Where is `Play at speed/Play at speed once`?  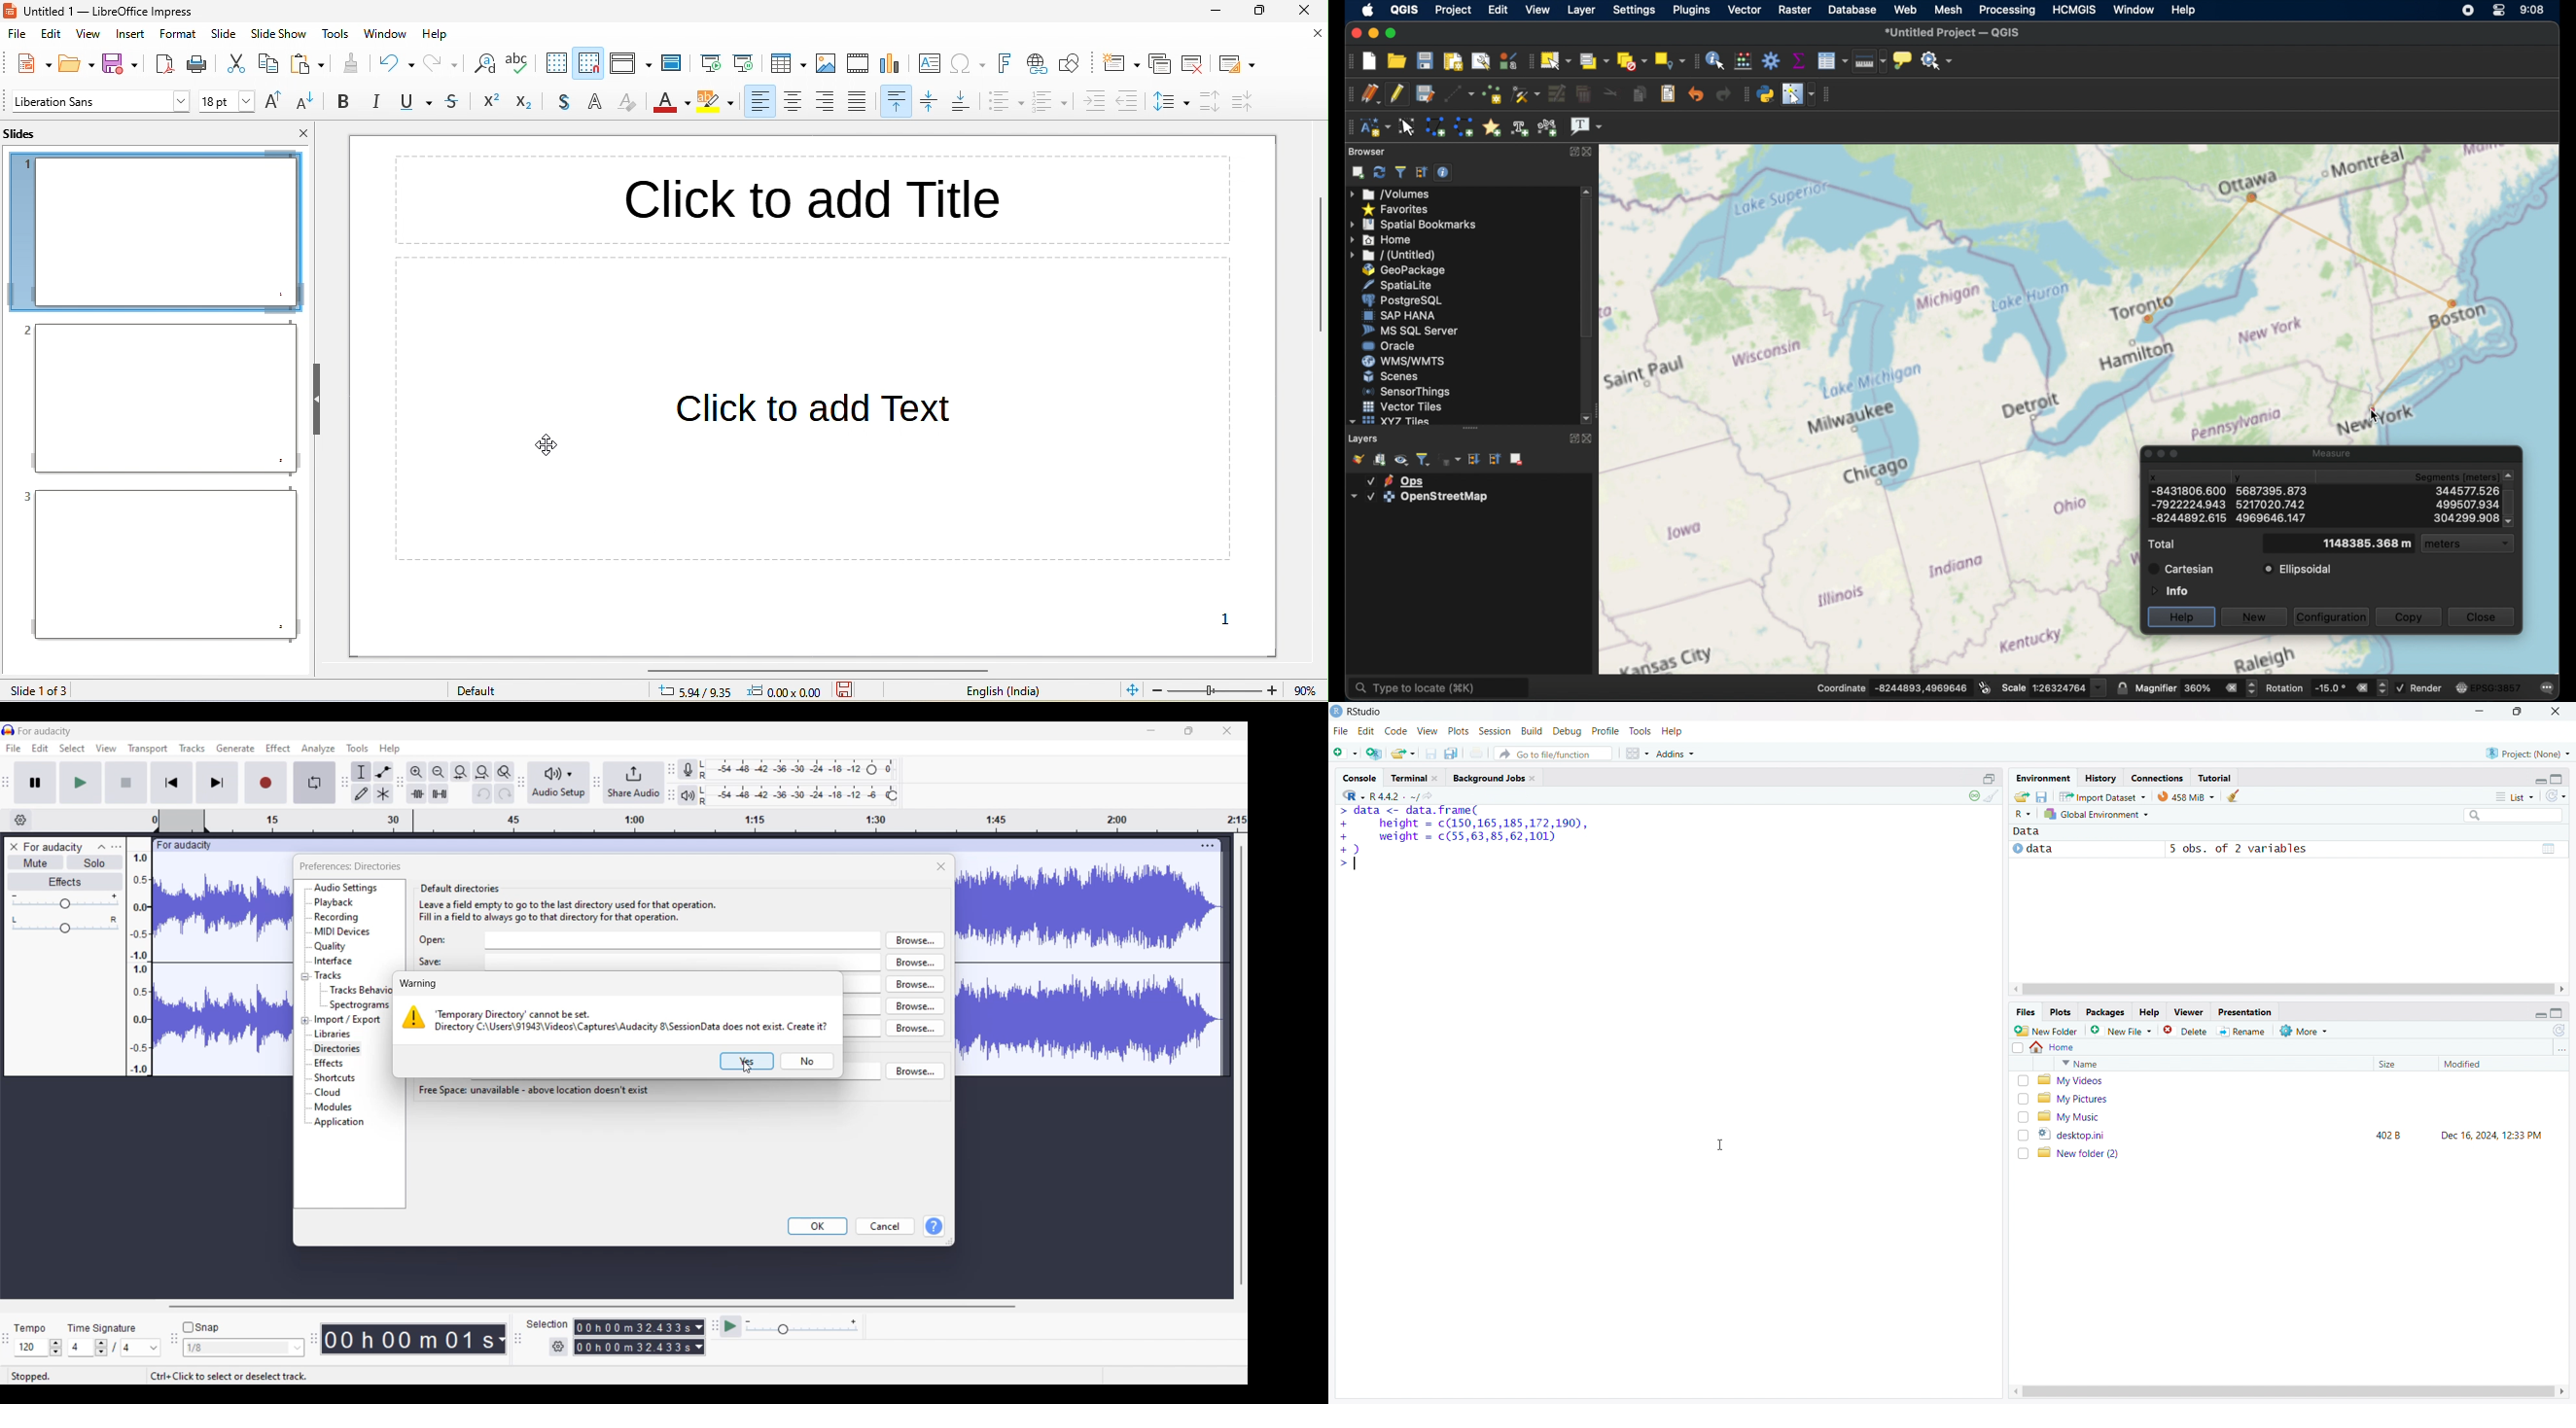 Play at speed/Play at speed once is located at coordinates (731, 1327).